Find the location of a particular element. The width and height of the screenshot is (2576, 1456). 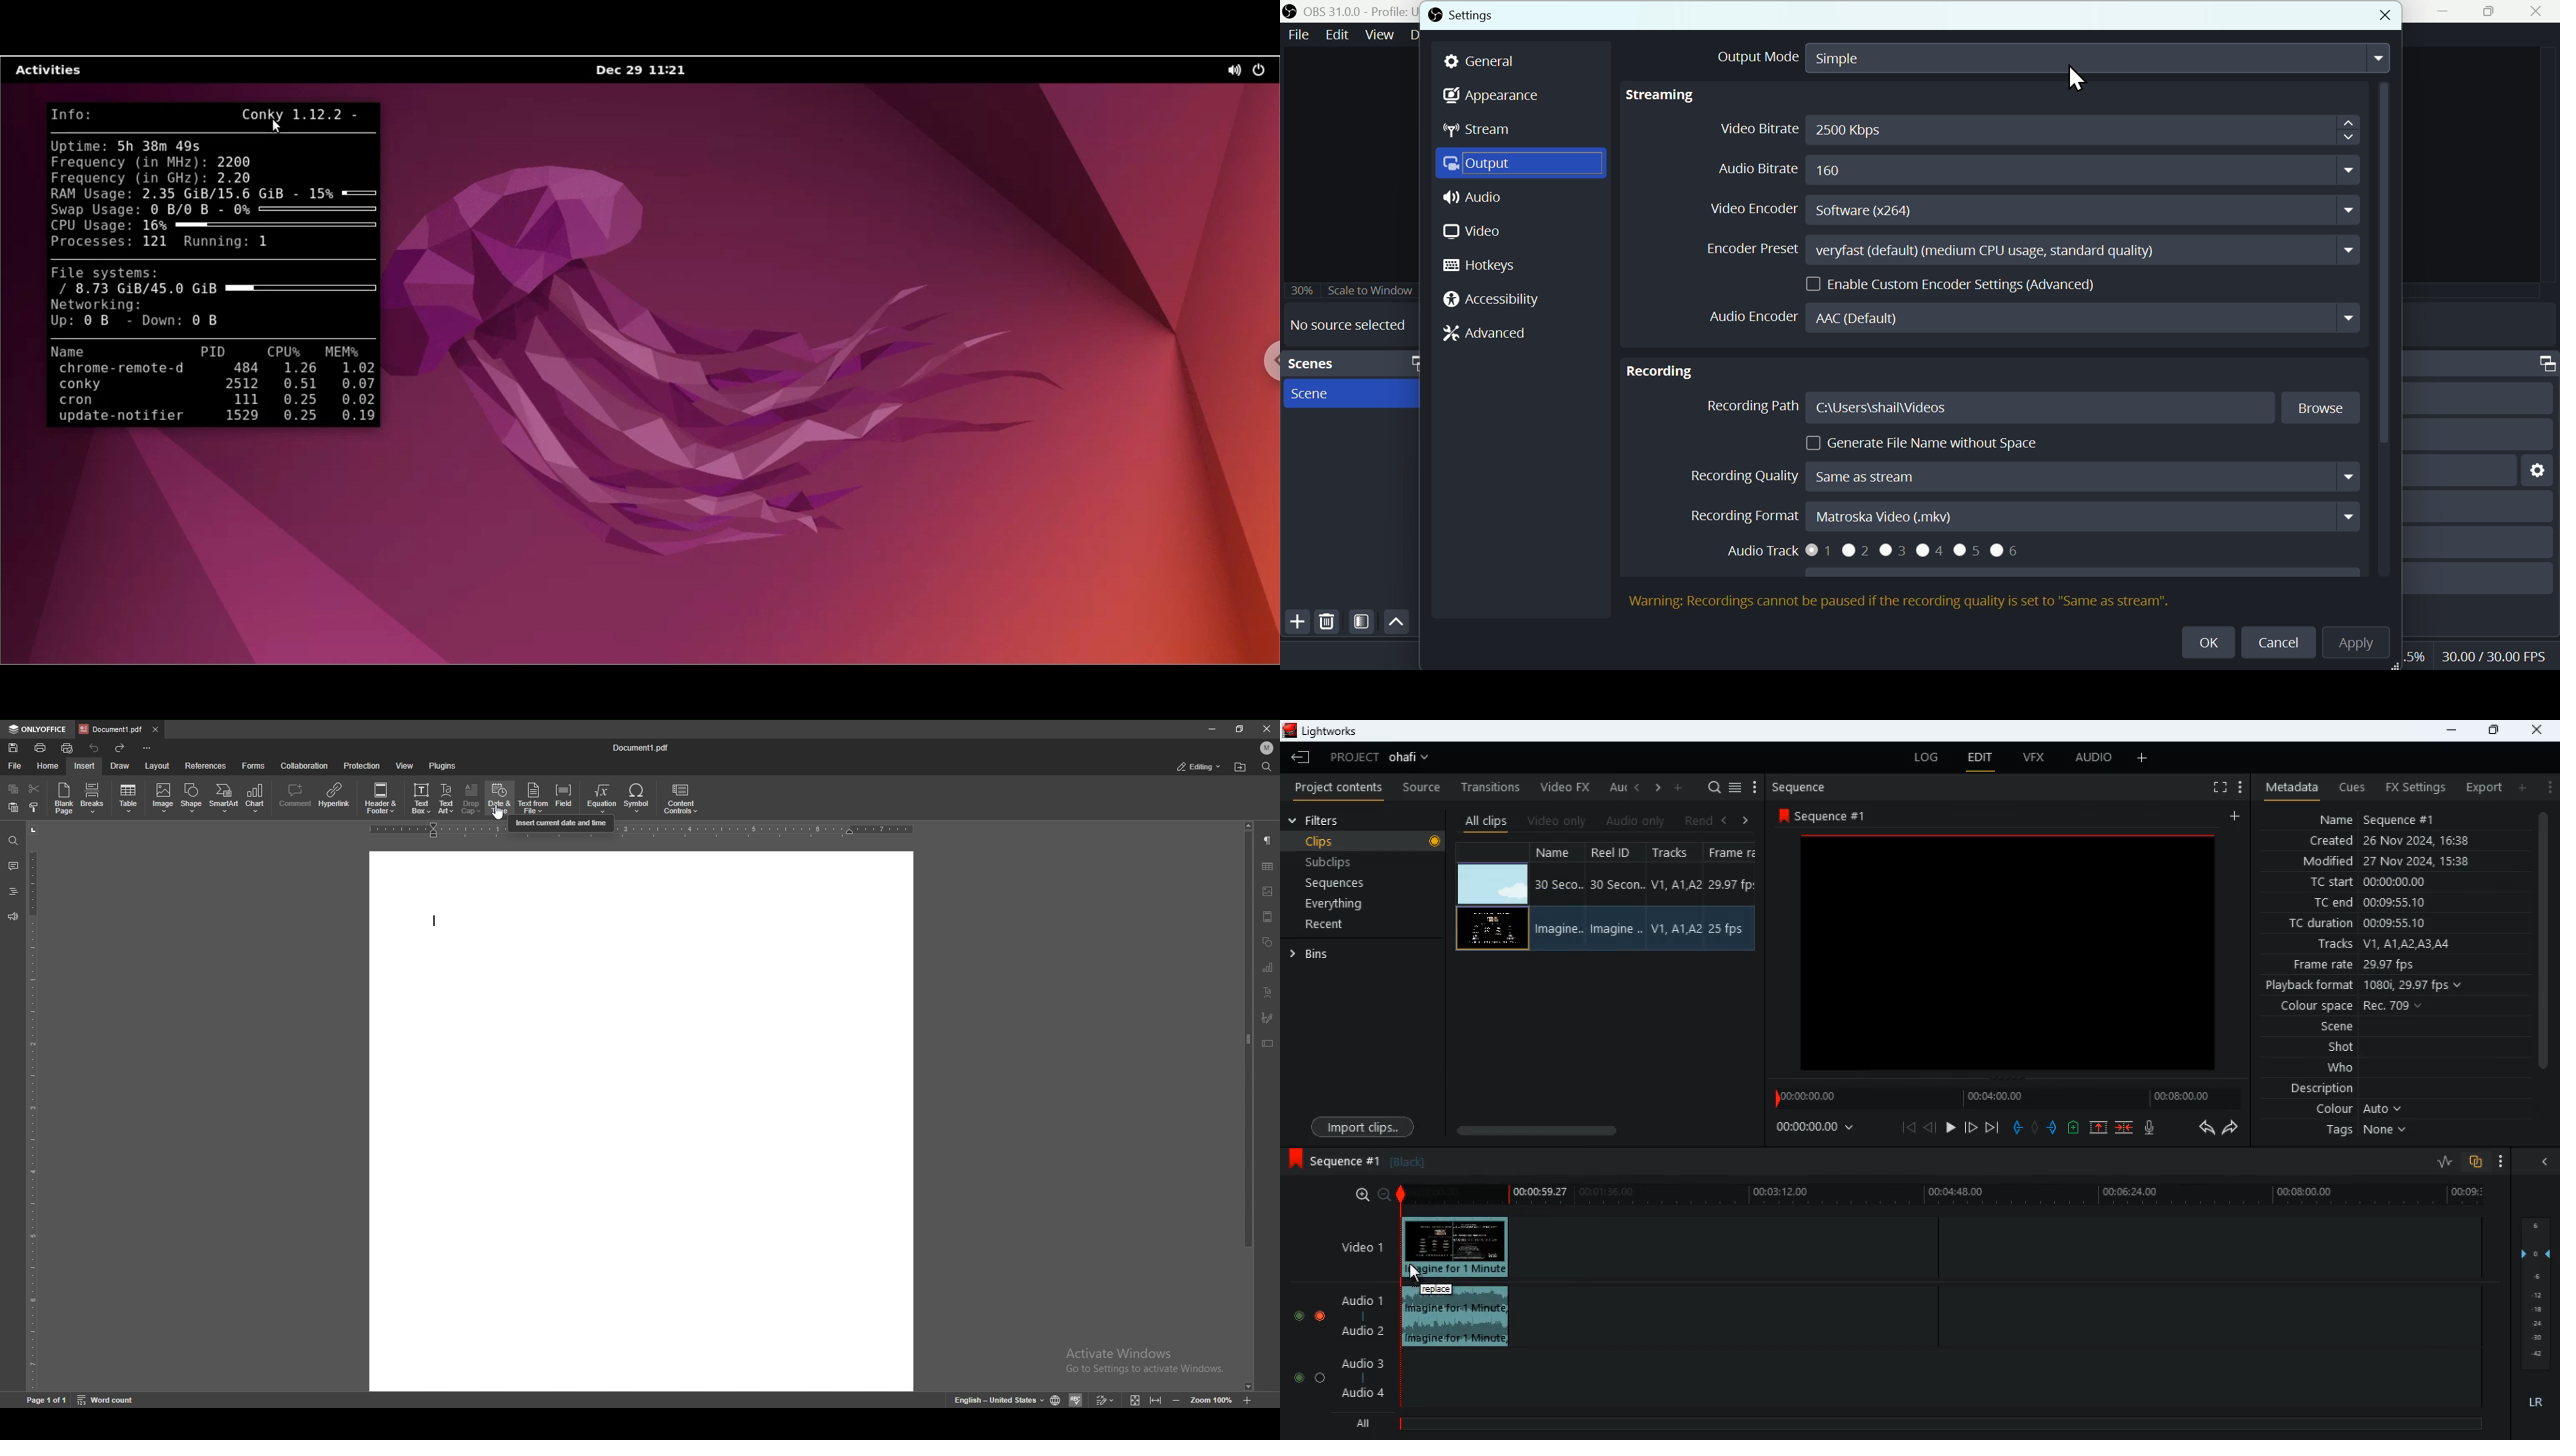

colour space is located at coordinates (2353, 1006).